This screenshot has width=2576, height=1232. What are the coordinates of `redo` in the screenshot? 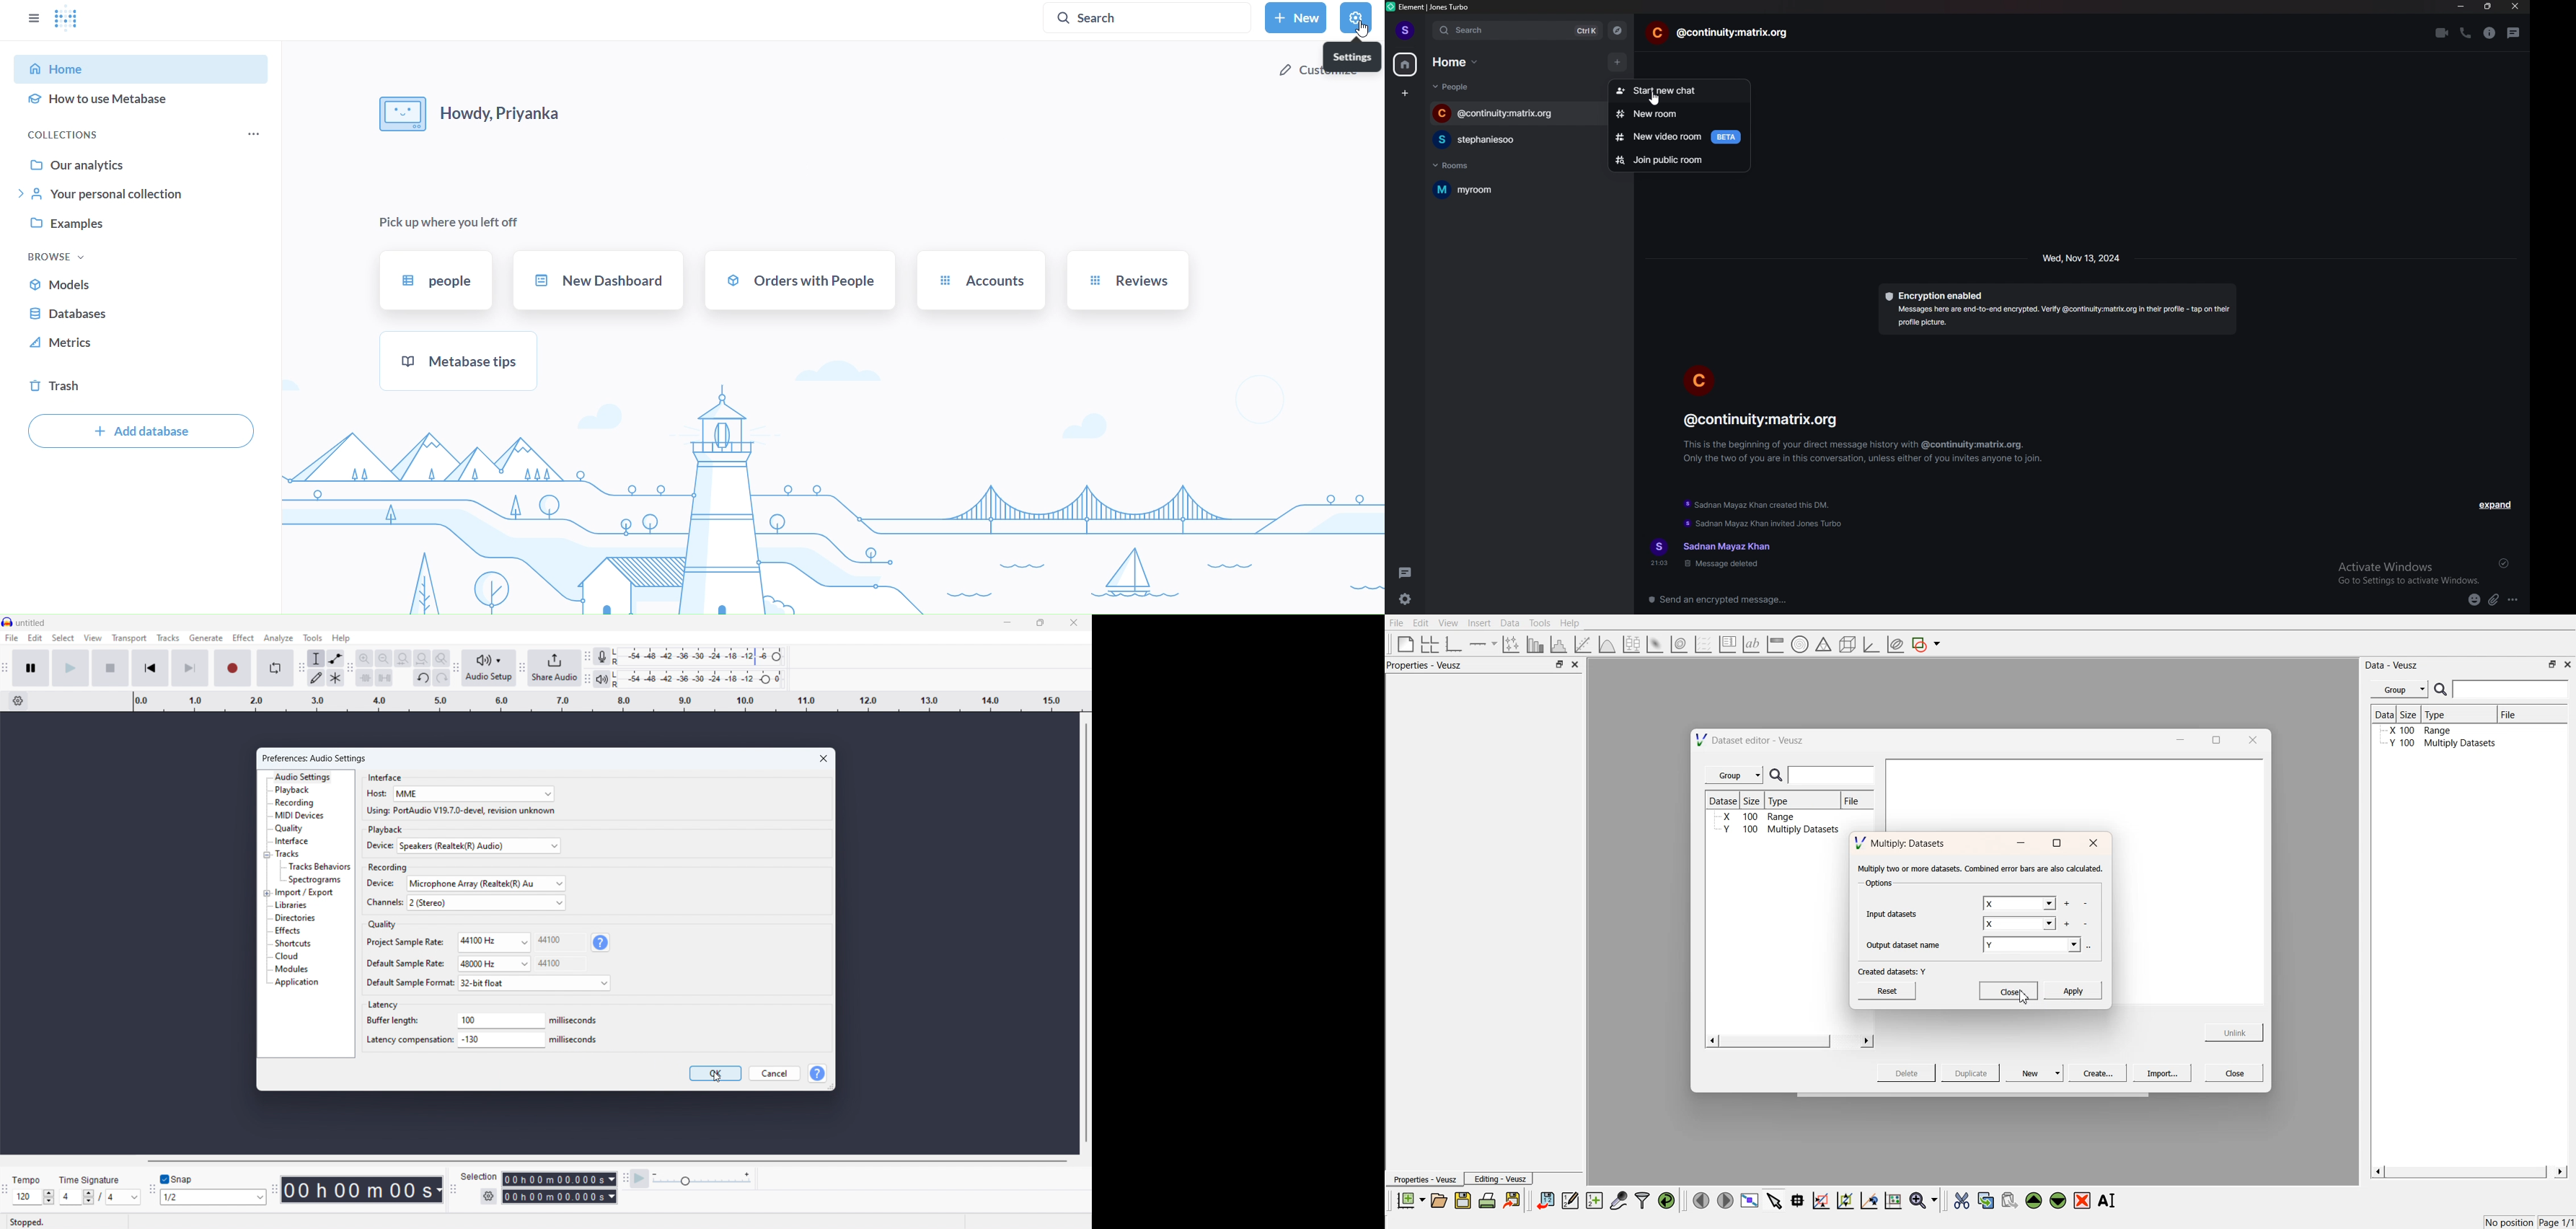 It's located at (441, 678).